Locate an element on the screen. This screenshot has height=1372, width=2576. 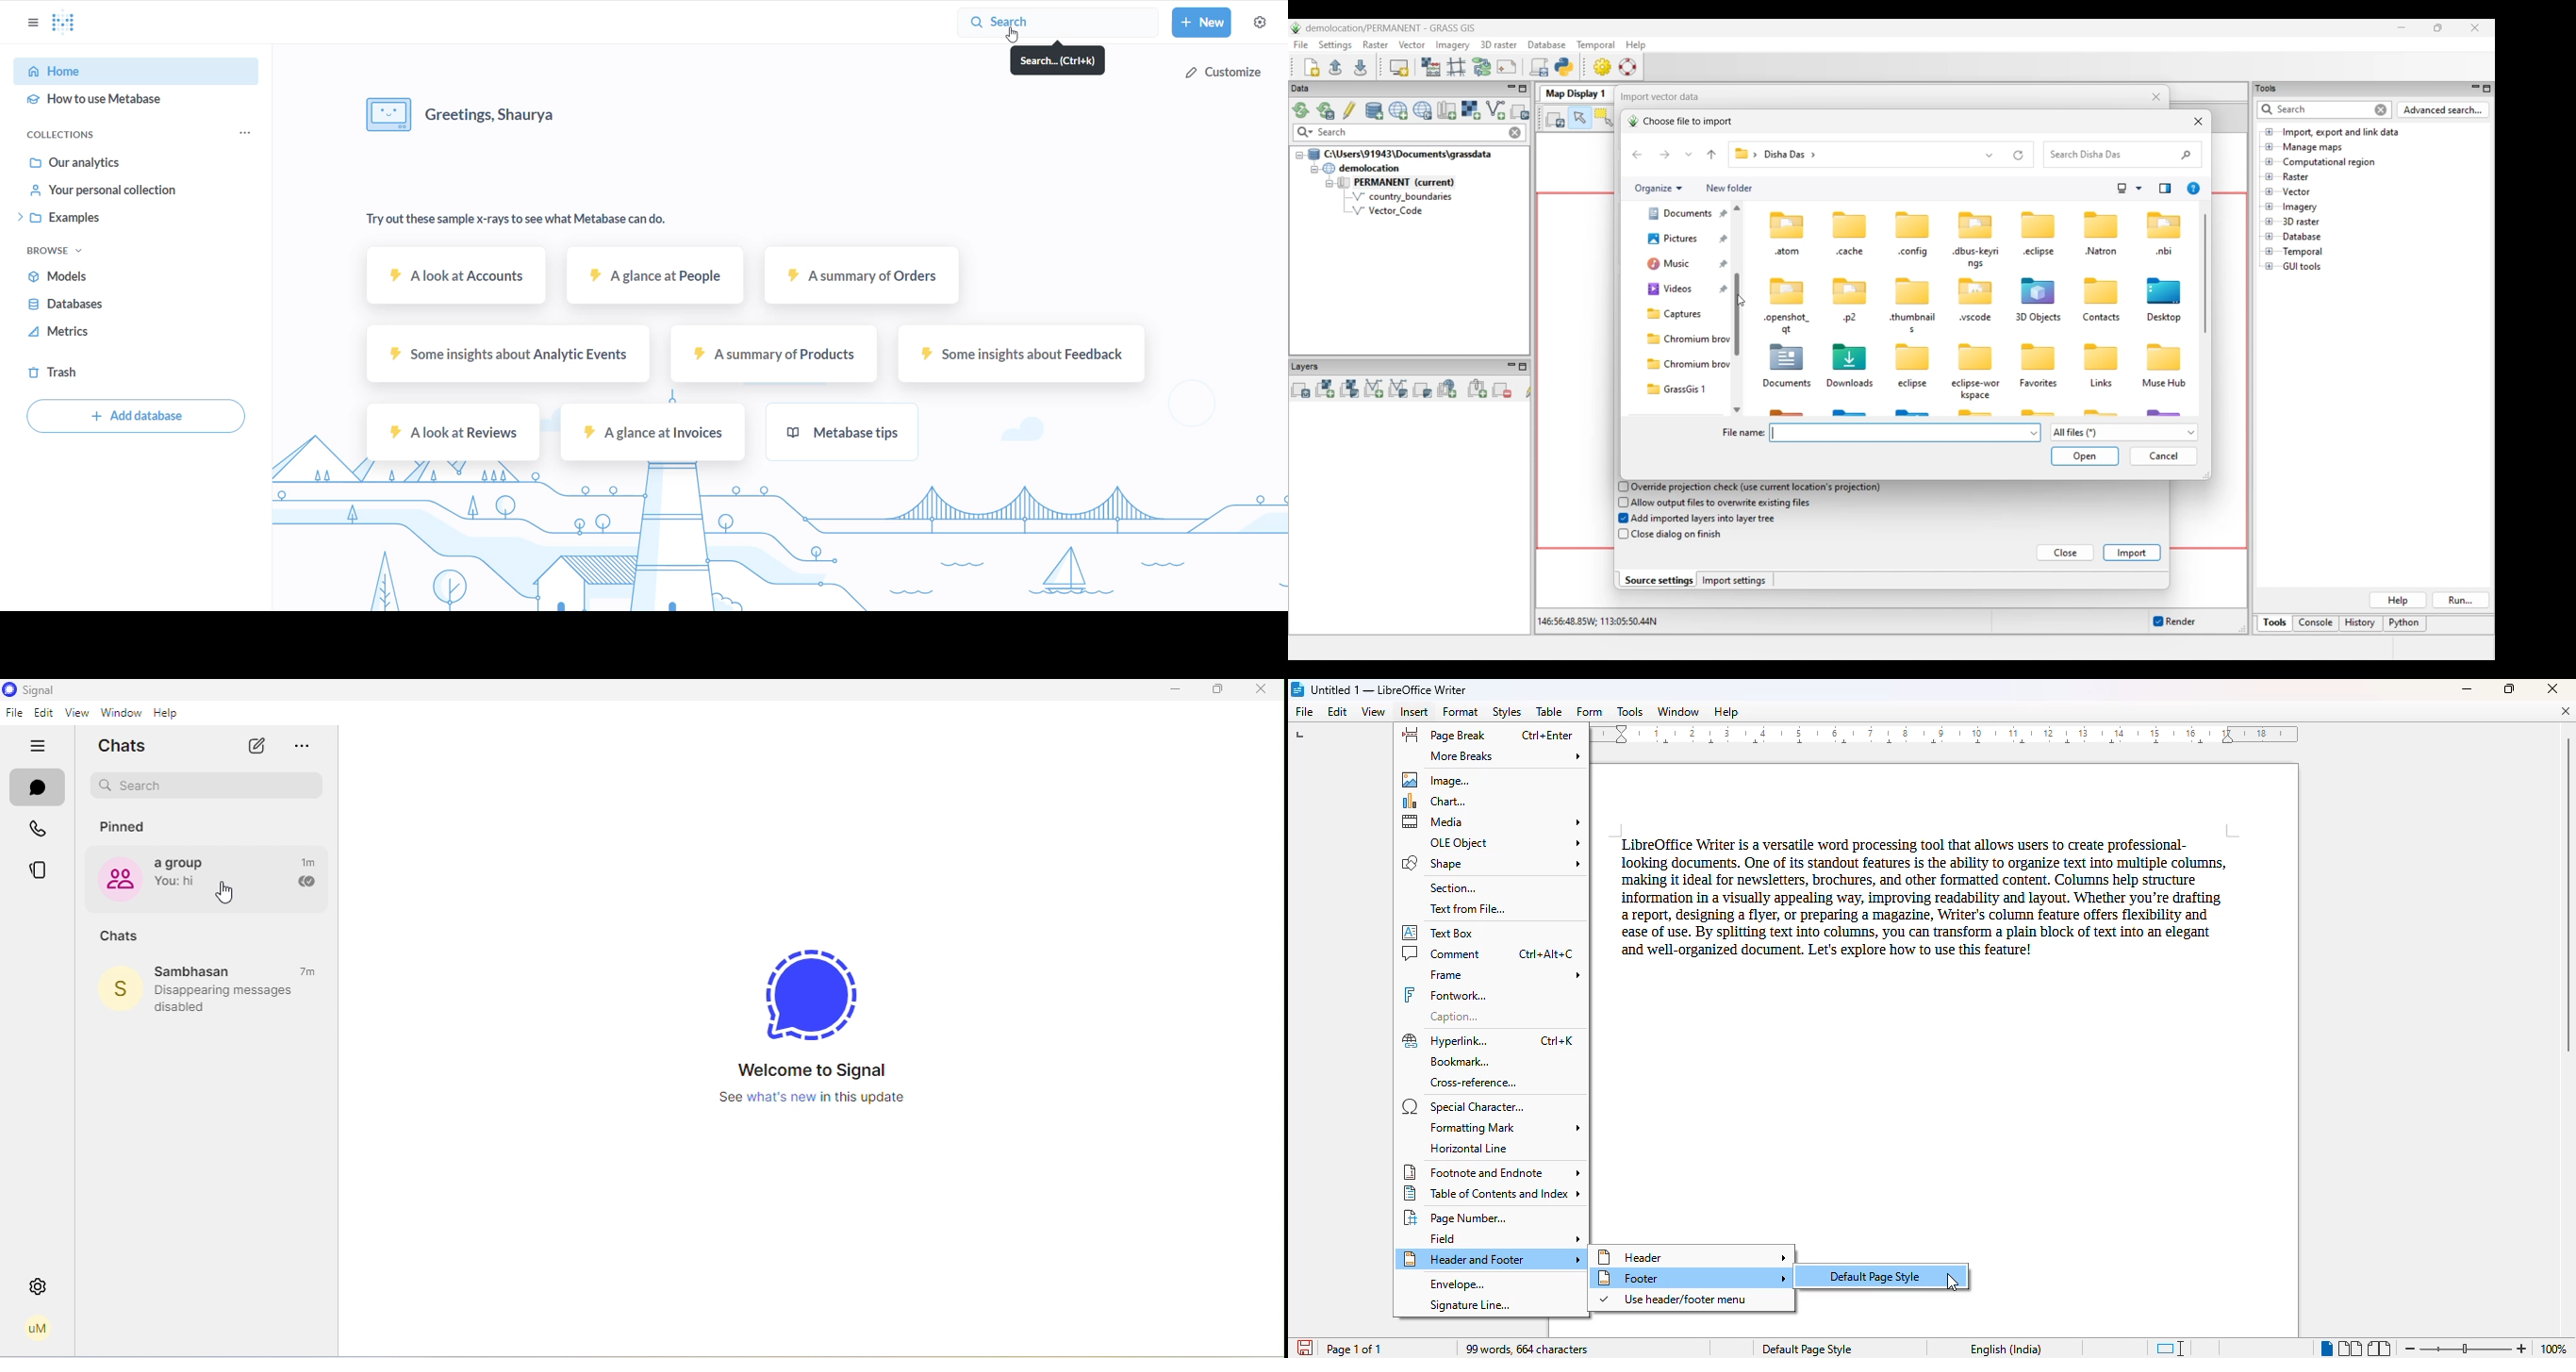
chat with Sambhasan is located at coordinates (239, 971).